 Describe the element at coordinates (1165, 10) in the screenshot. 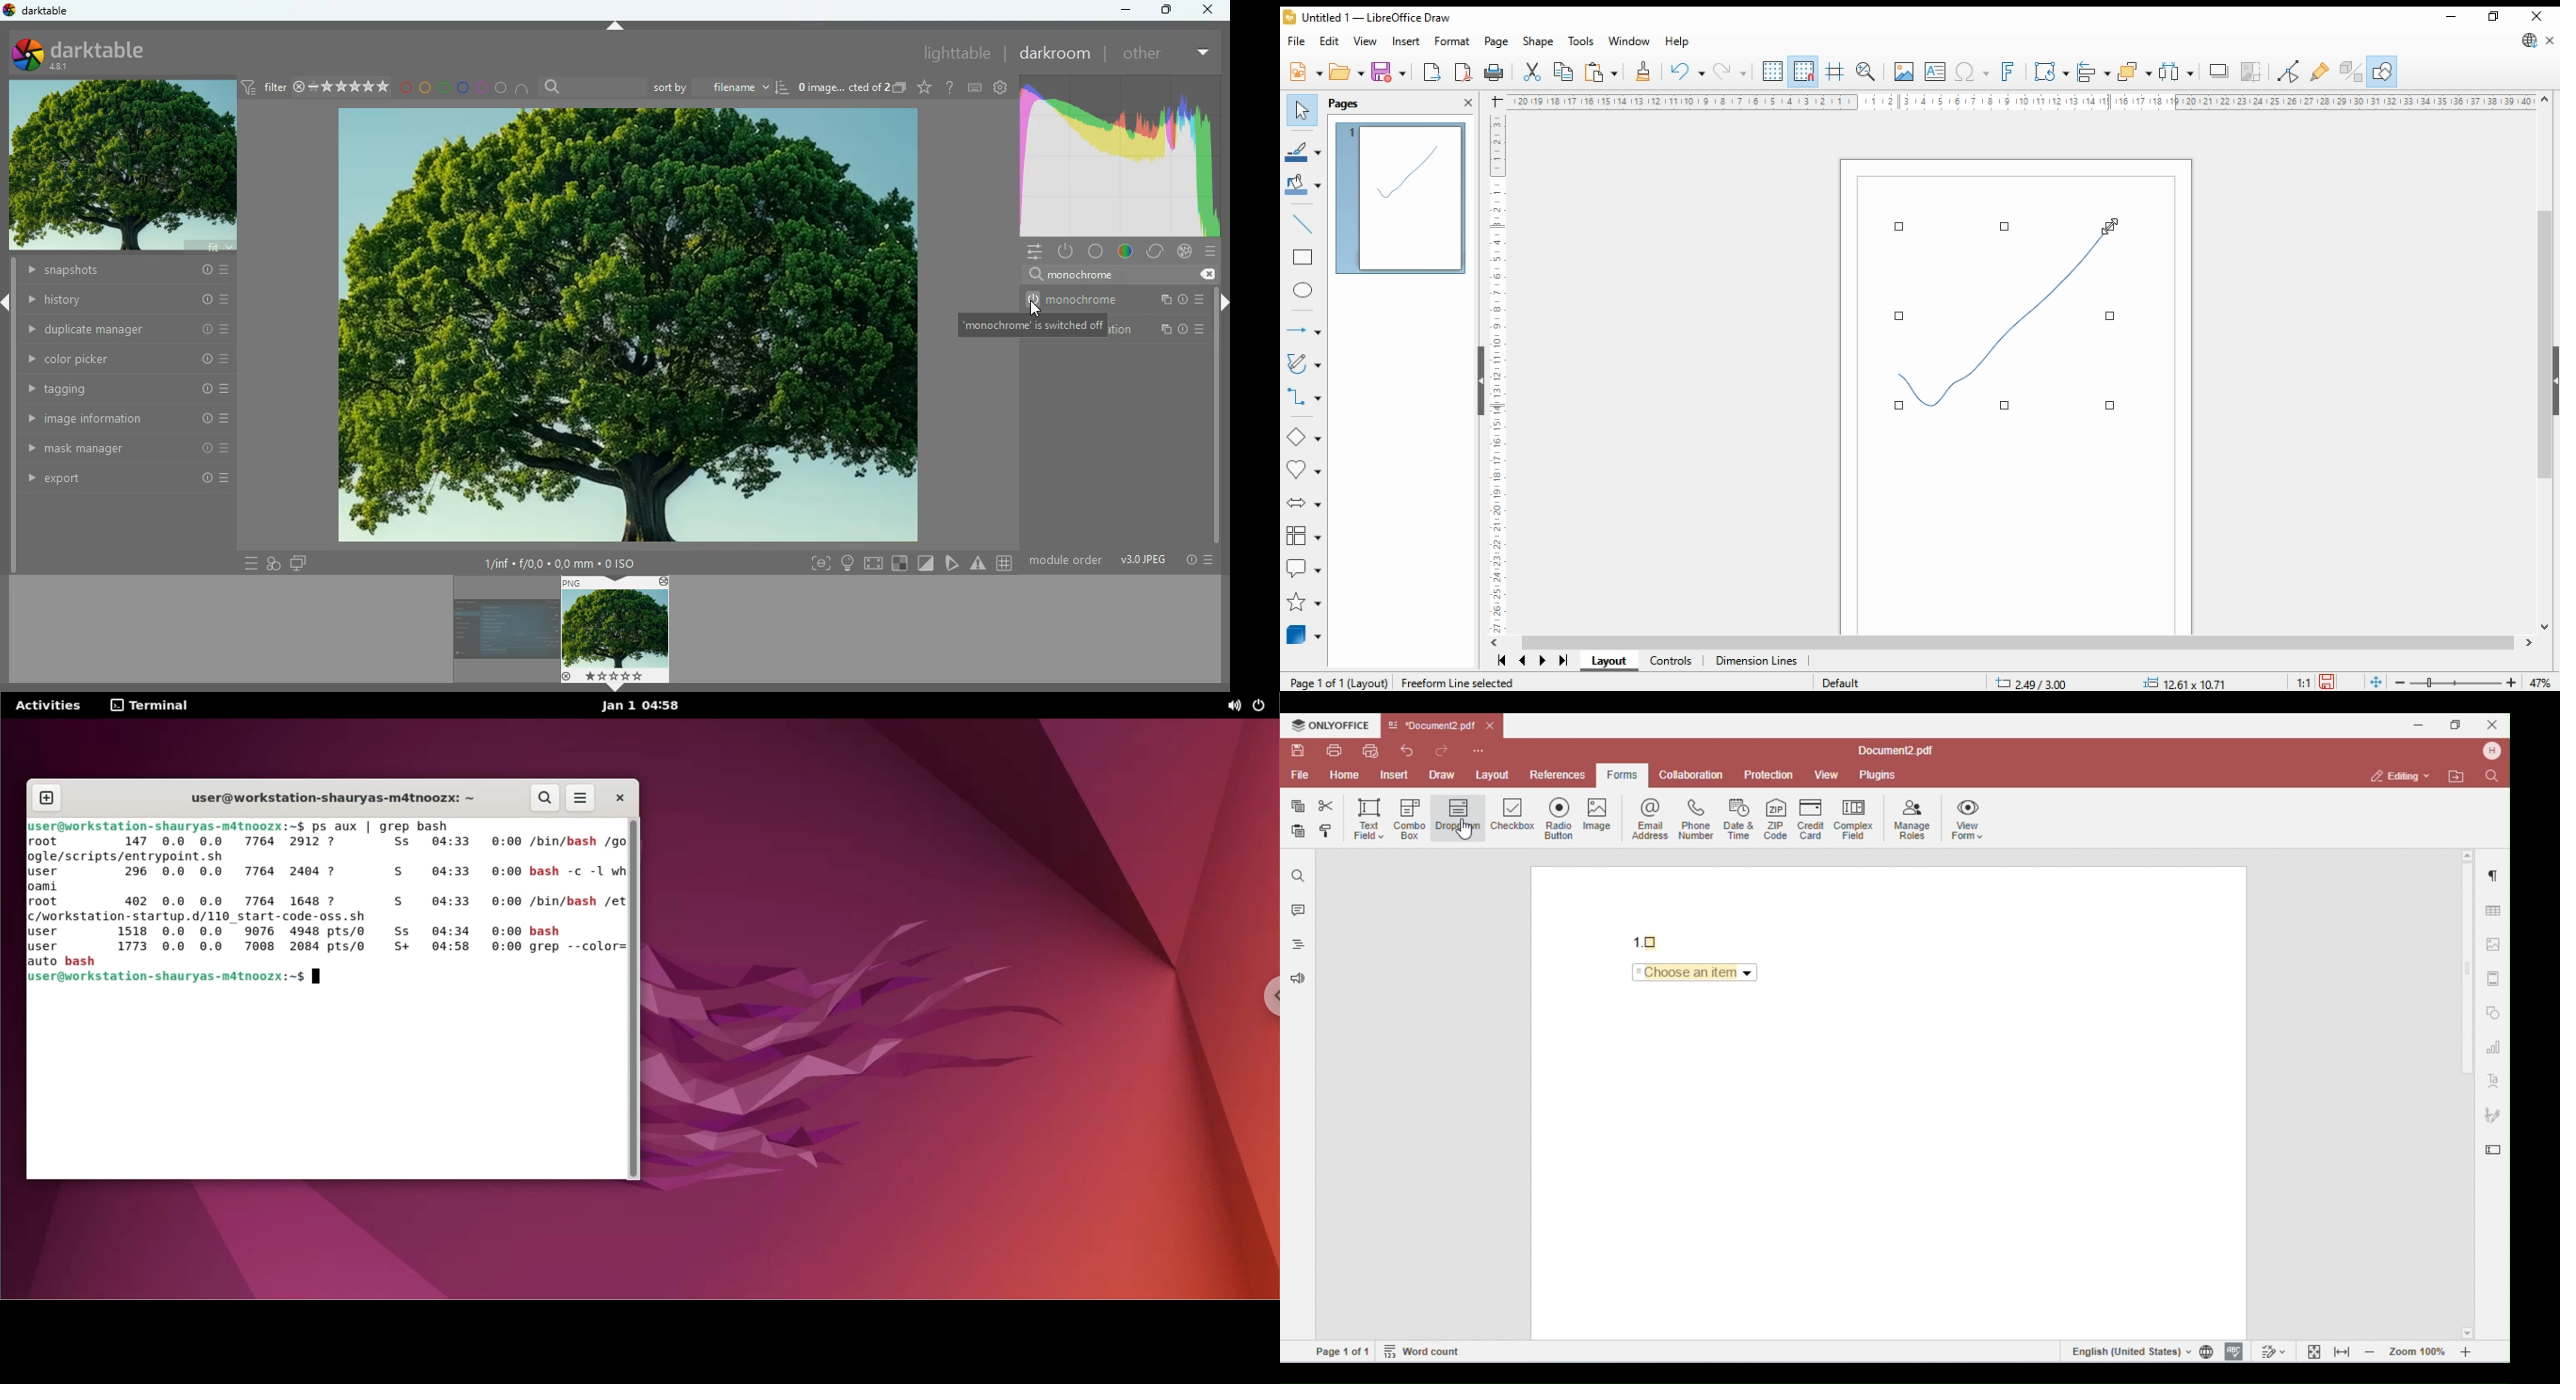

I see `maximize` at that location.